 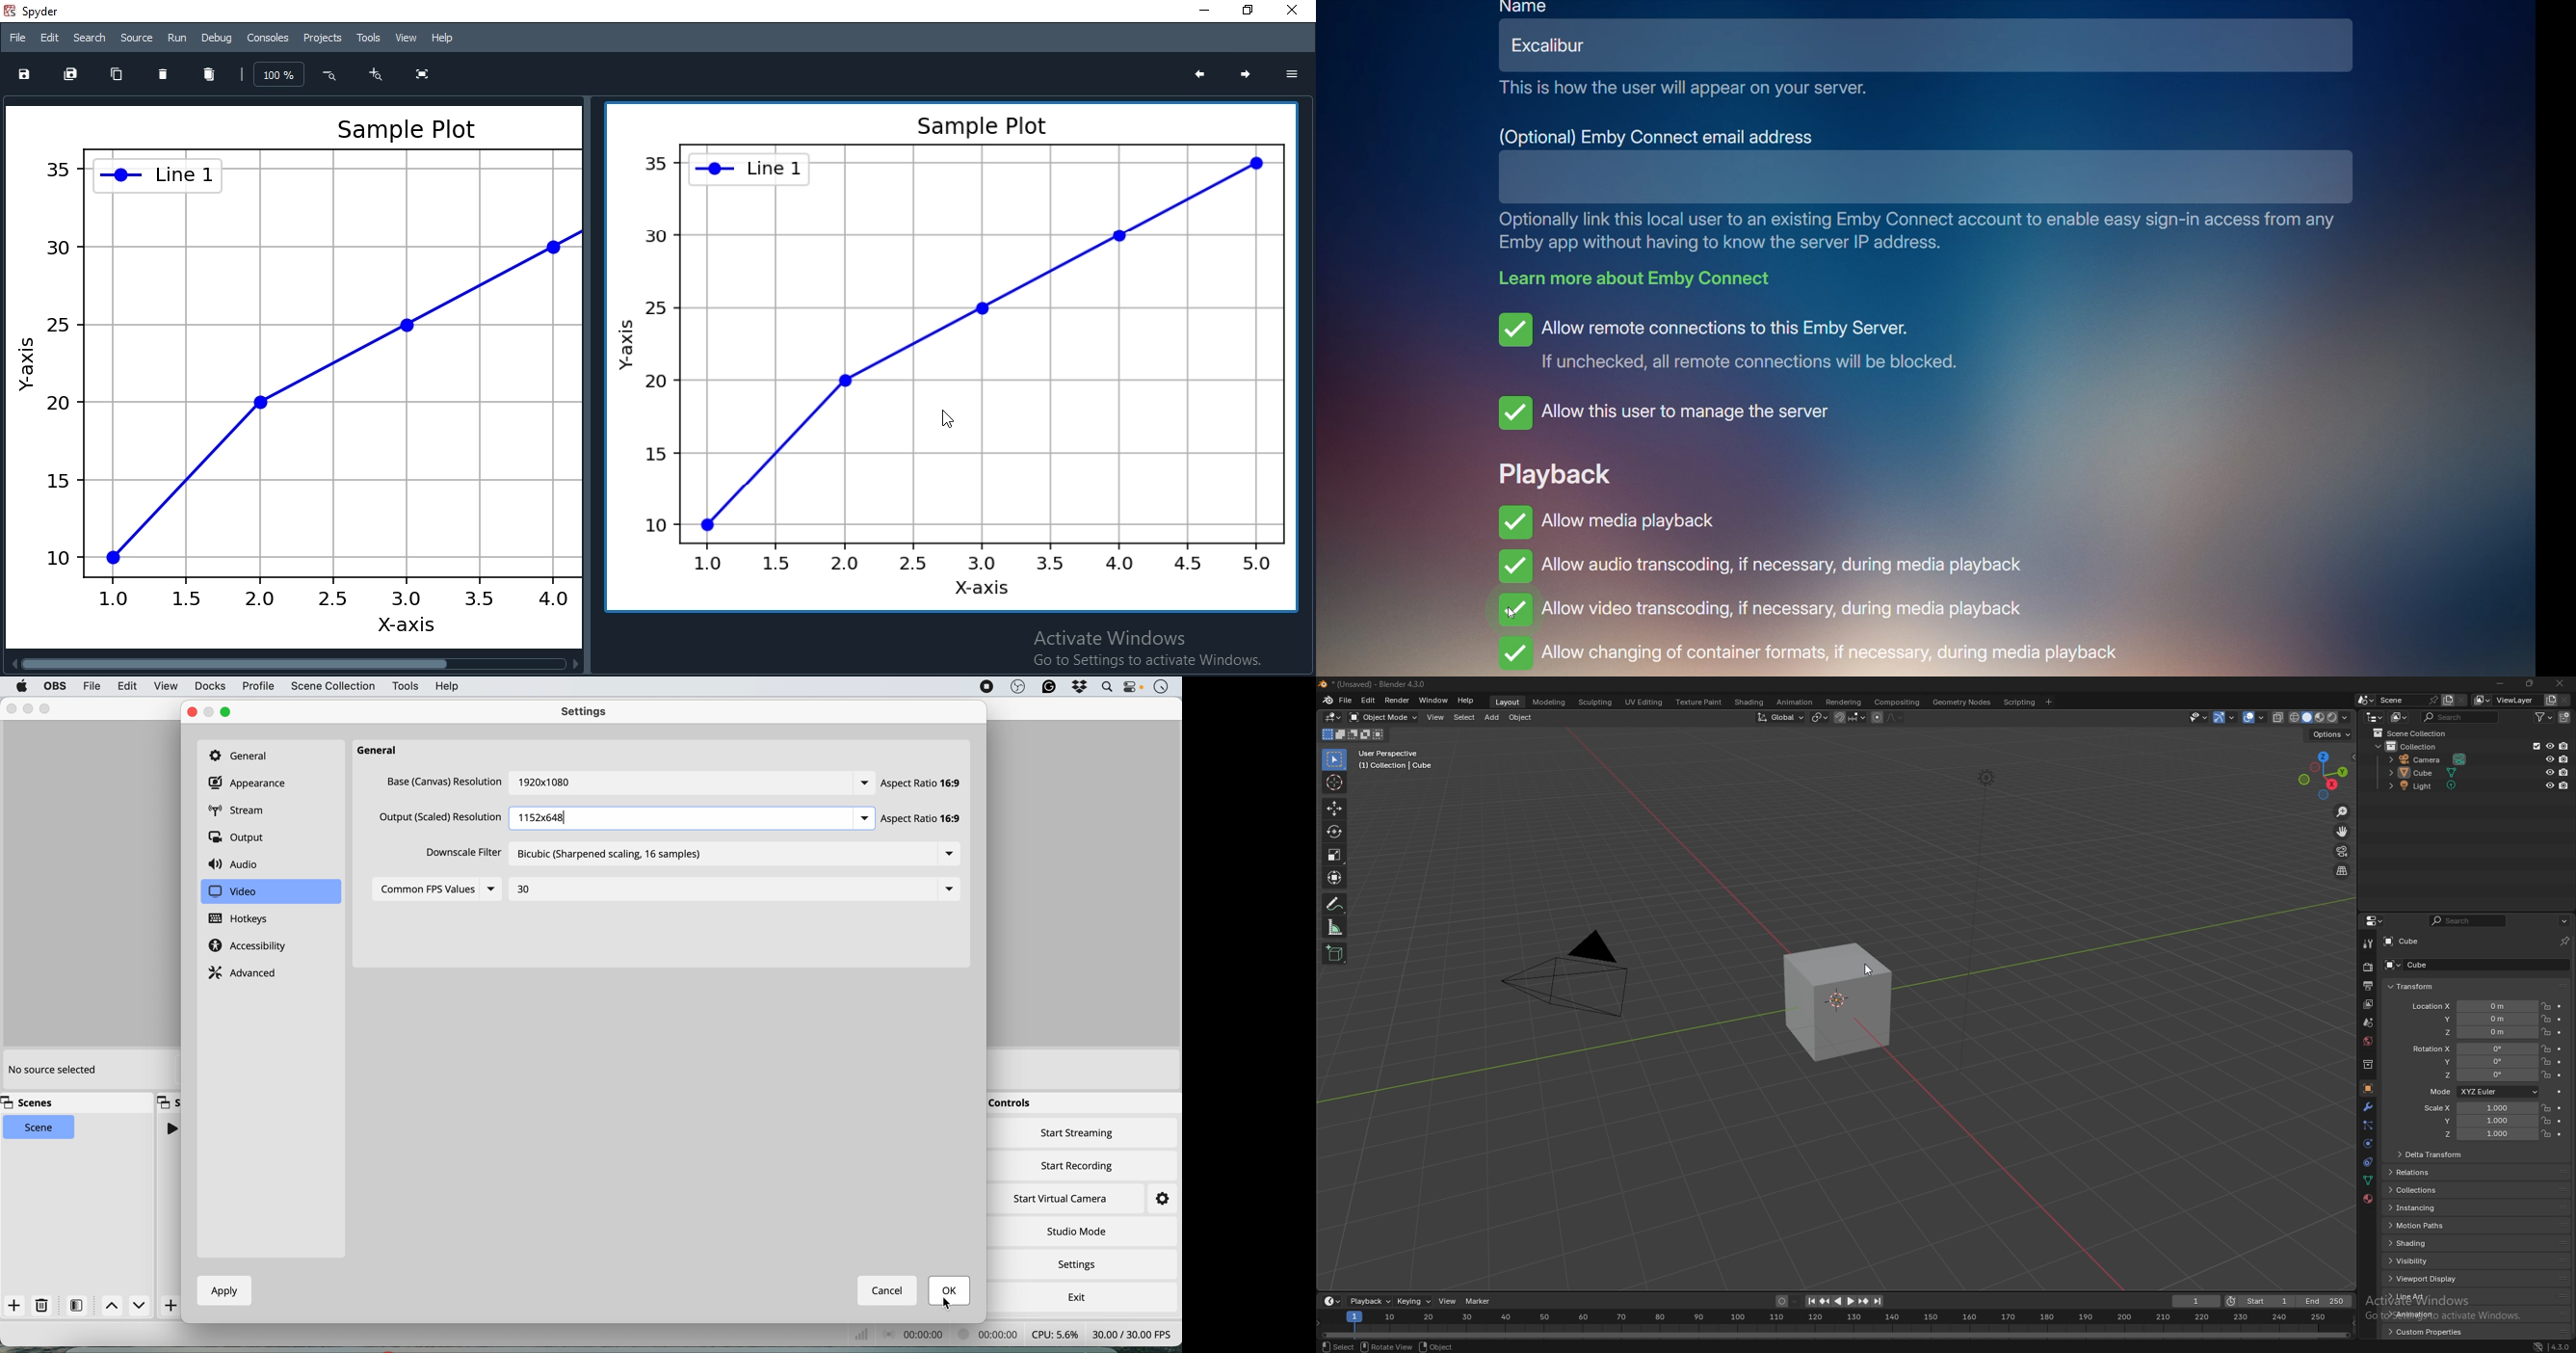 What do you see at coordinates (2227, 717) in the screenshot?
I see `show gizmo` at bounding box center [2227, 717].